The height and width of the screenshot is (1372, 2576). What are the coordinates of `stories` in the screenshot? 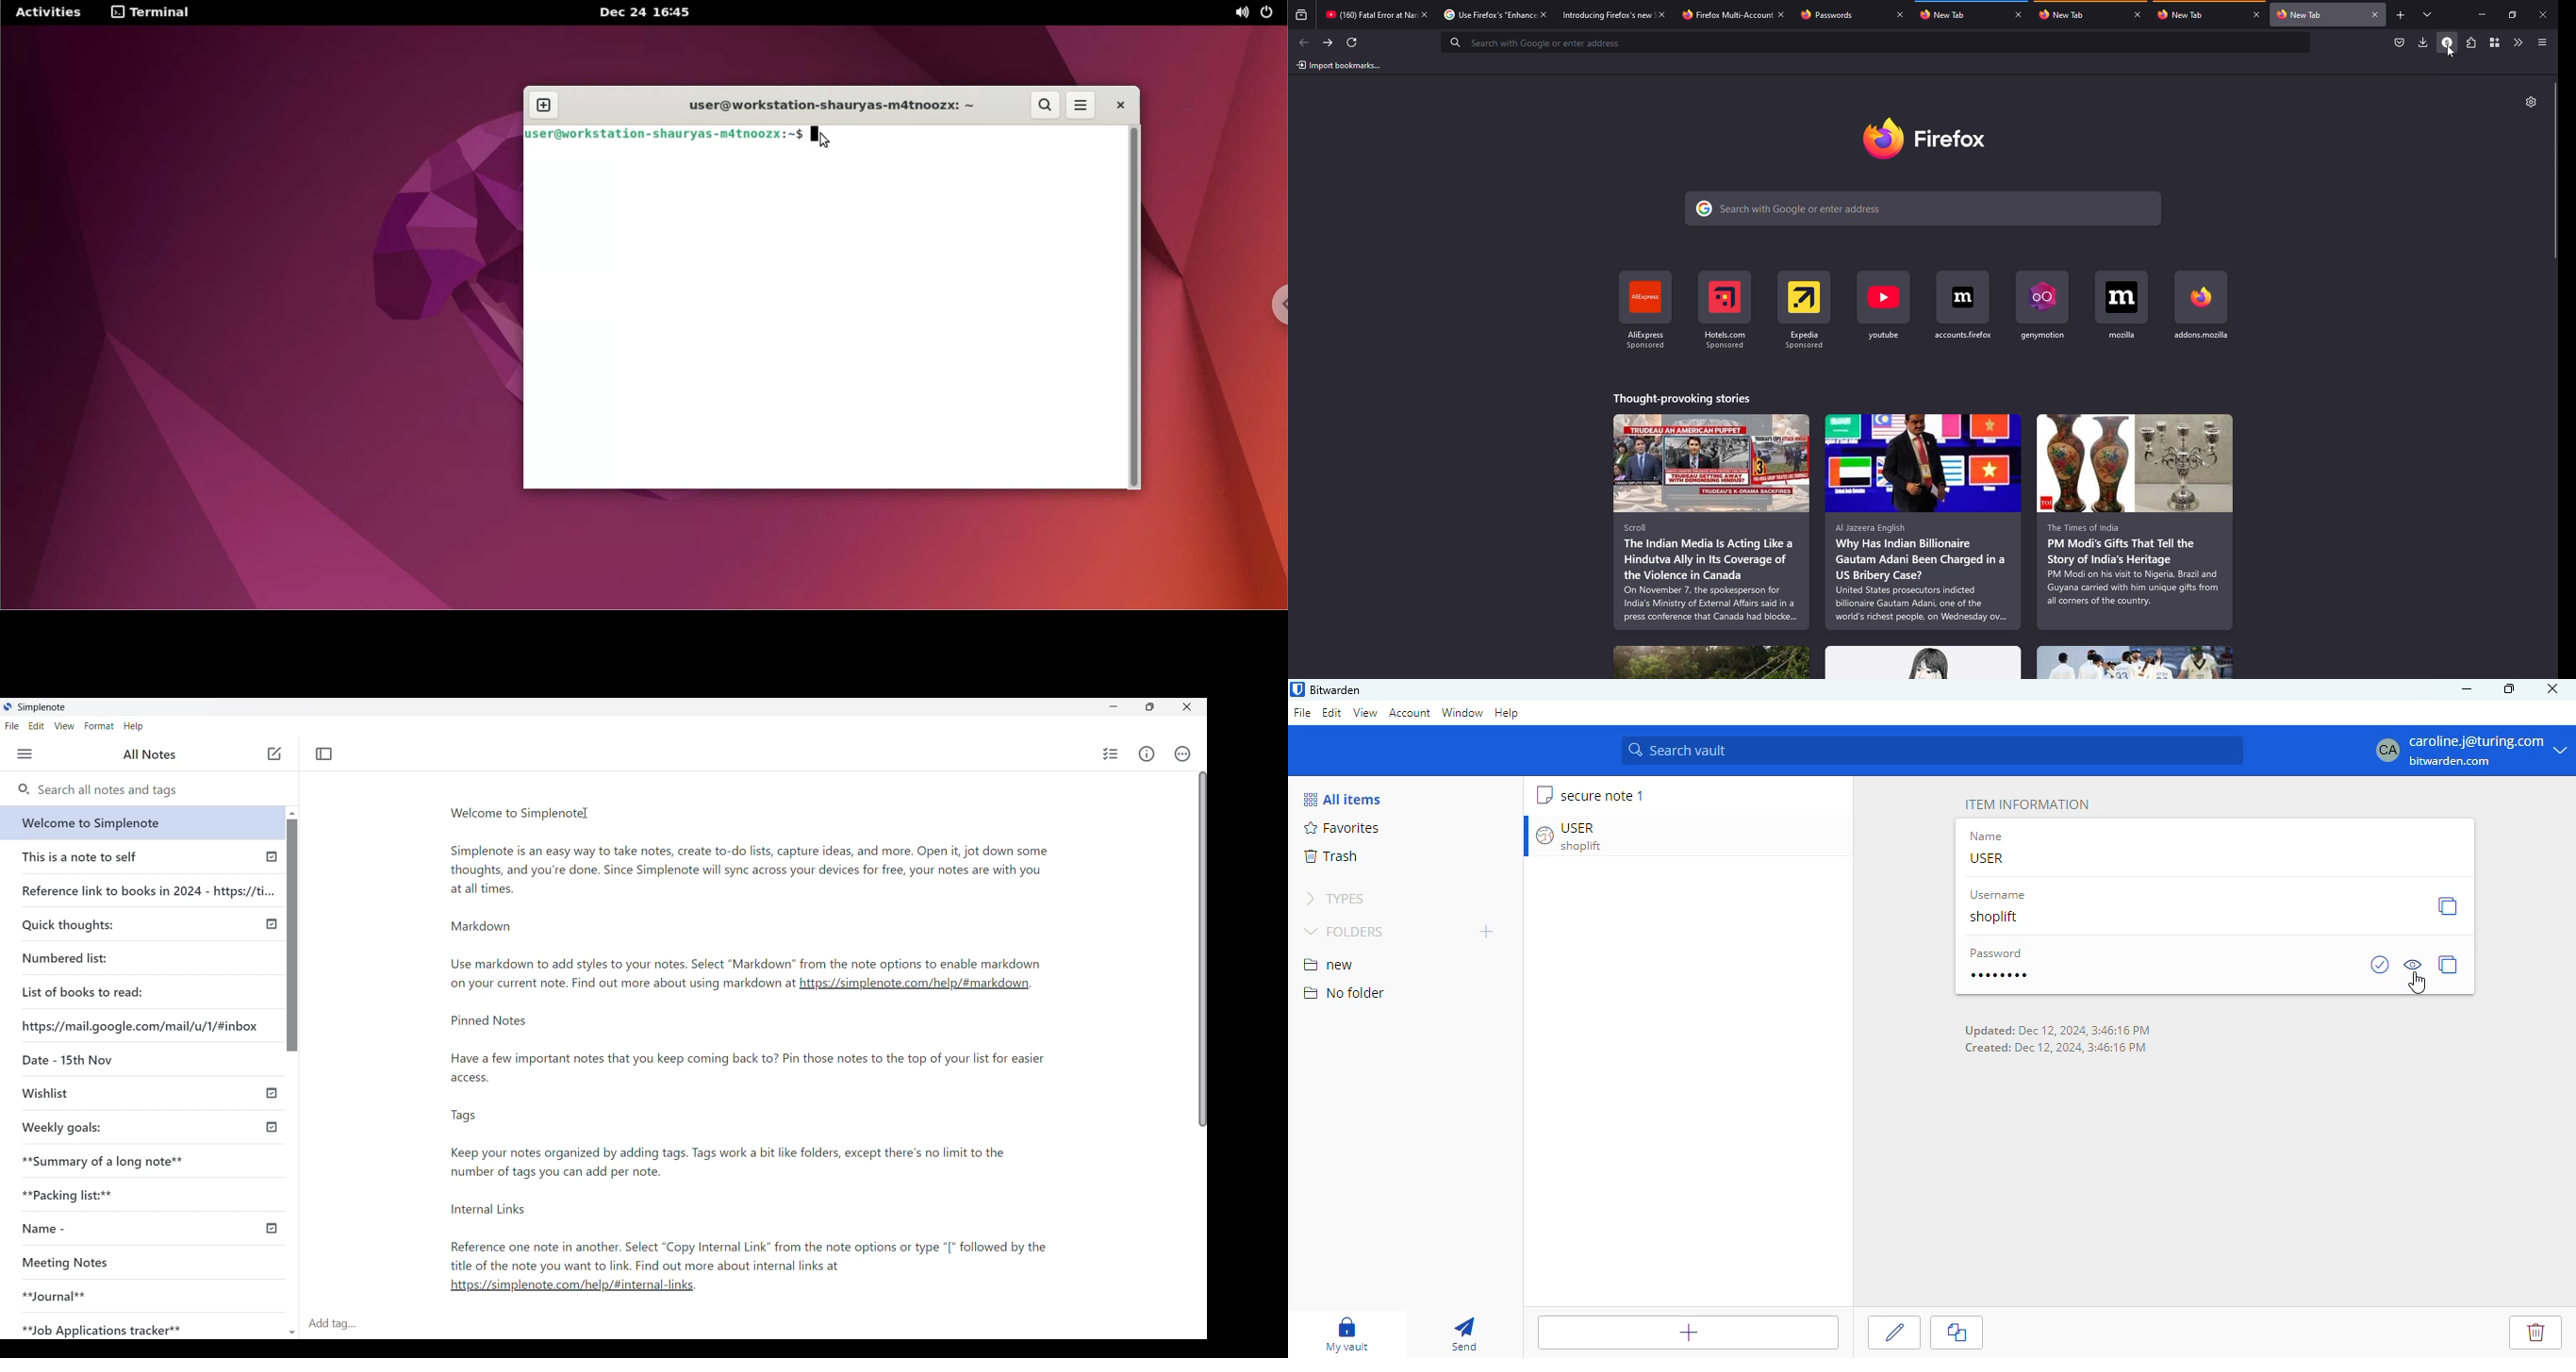 It's located at (1713, 660).